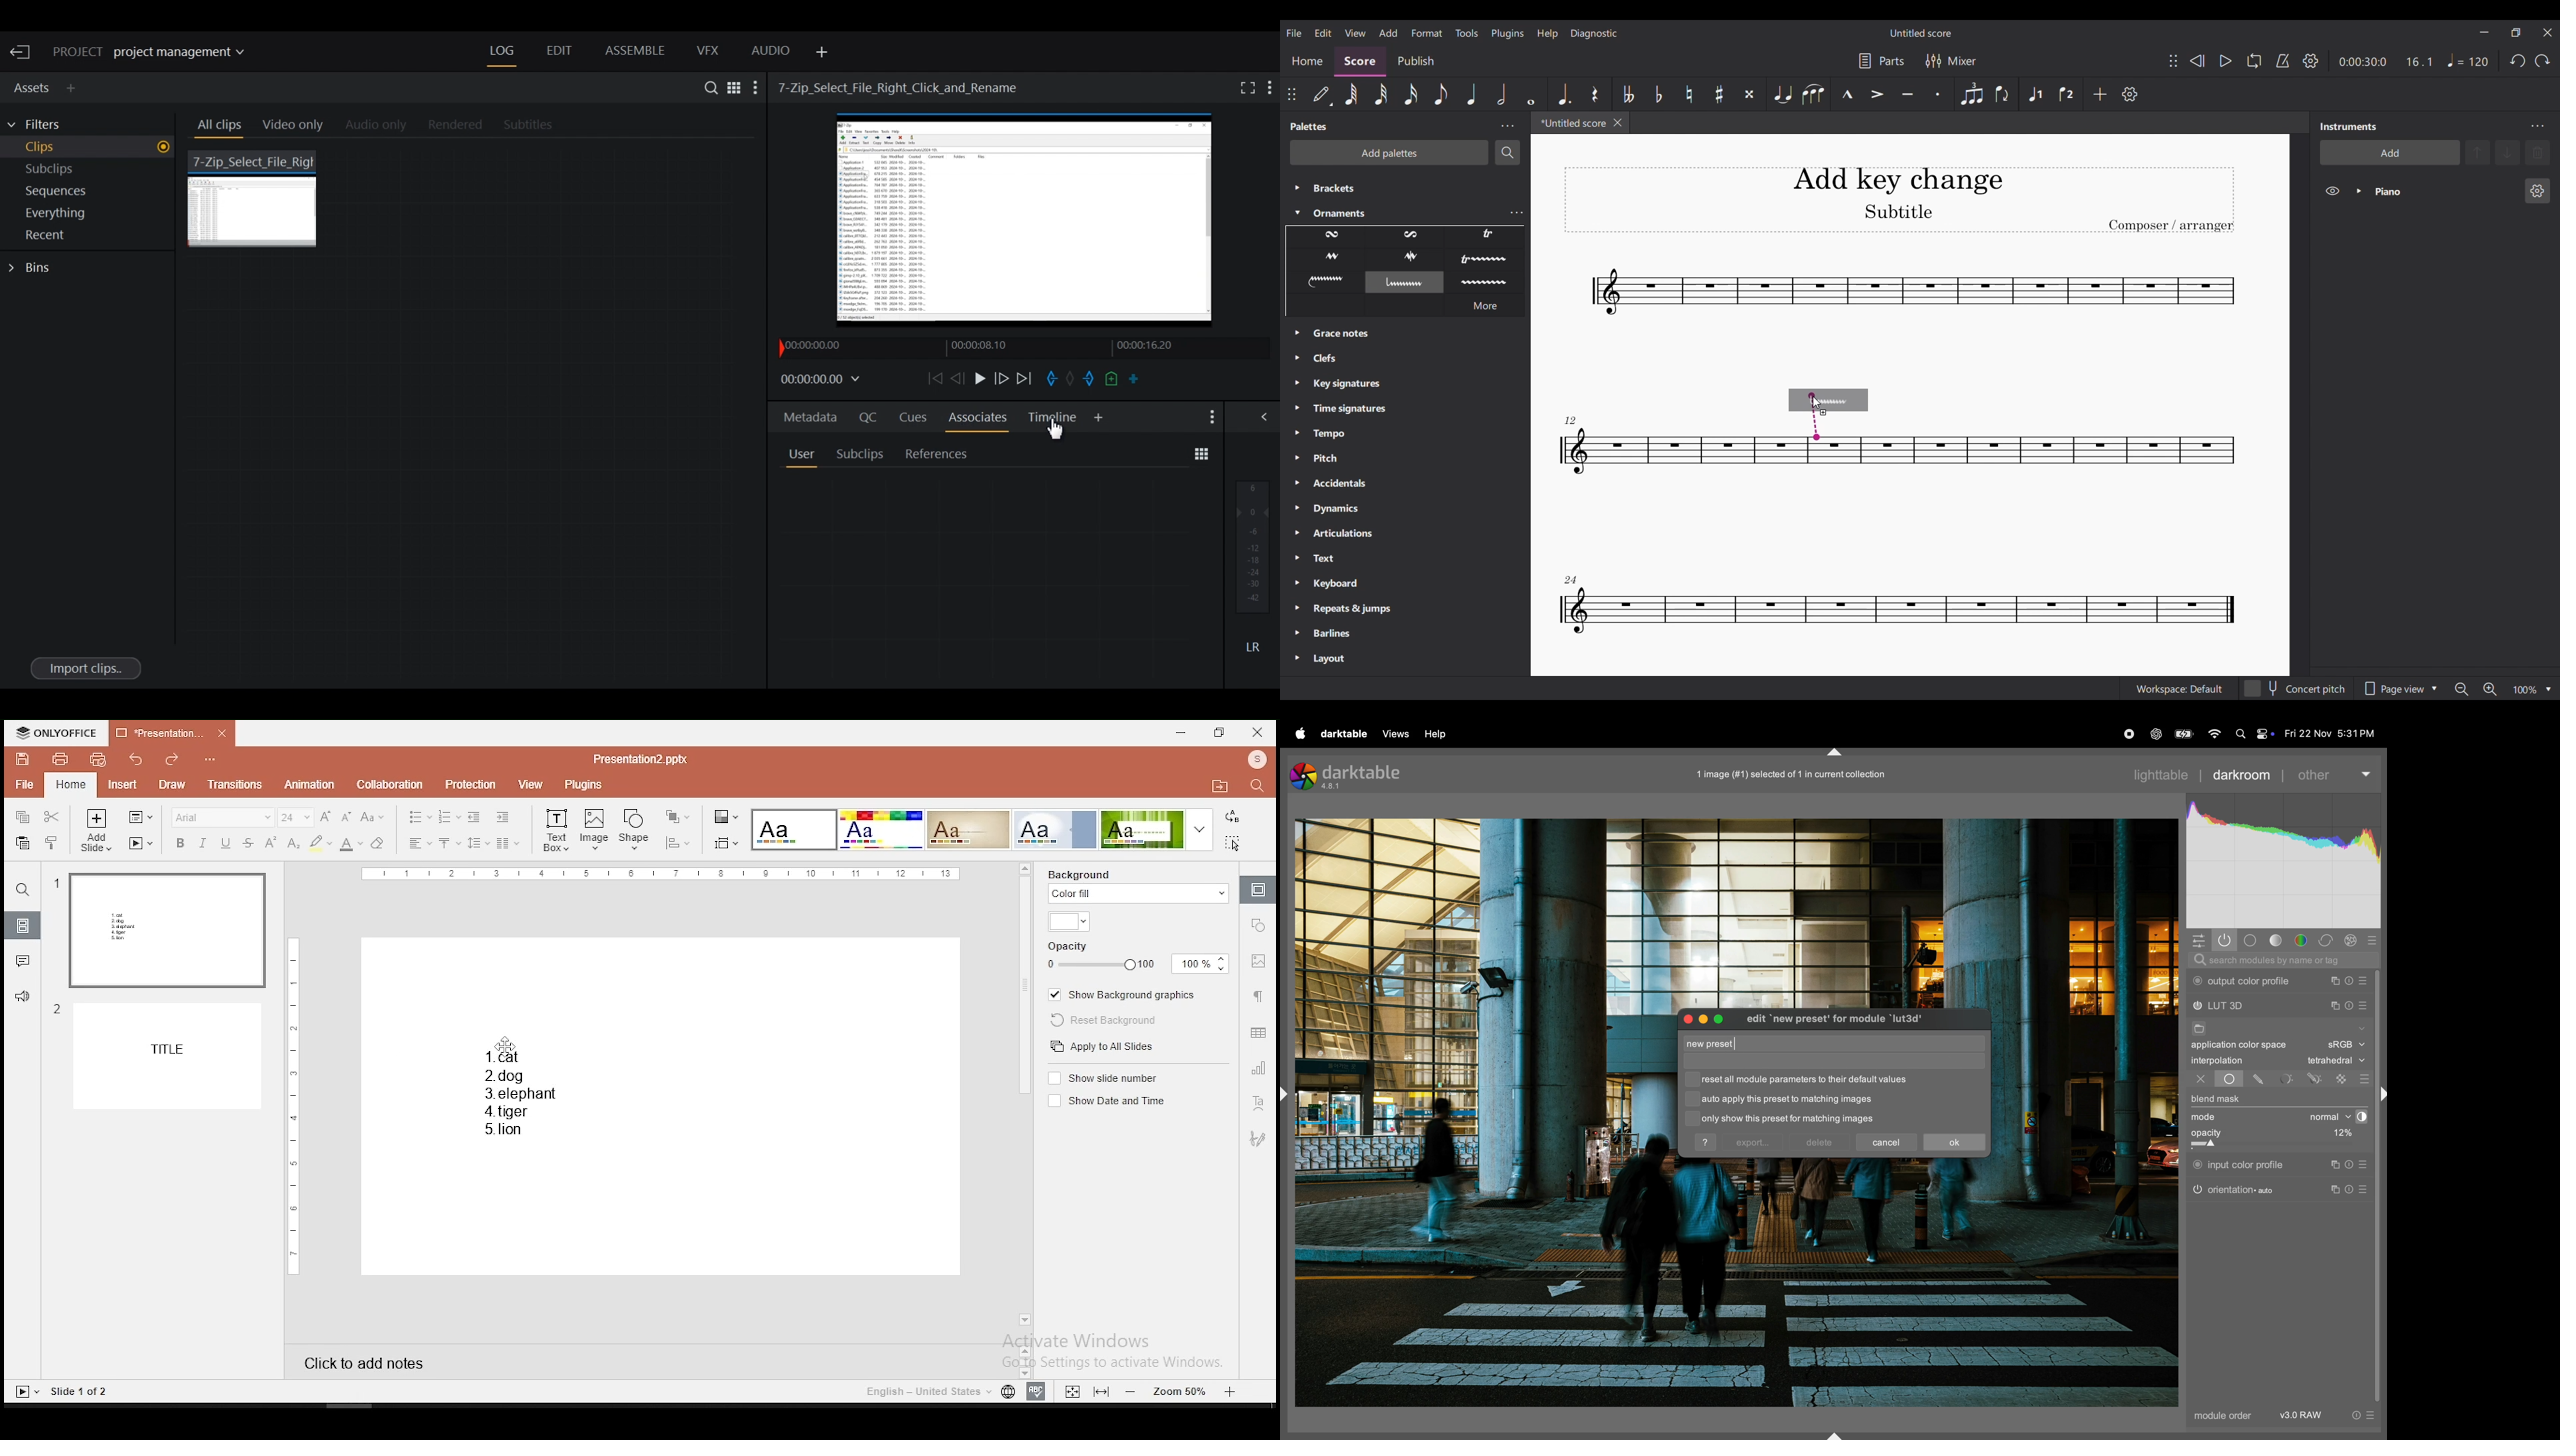  Describe the element at coordinates (1813, 93) in the screenshot. I see `Slur` at that location.